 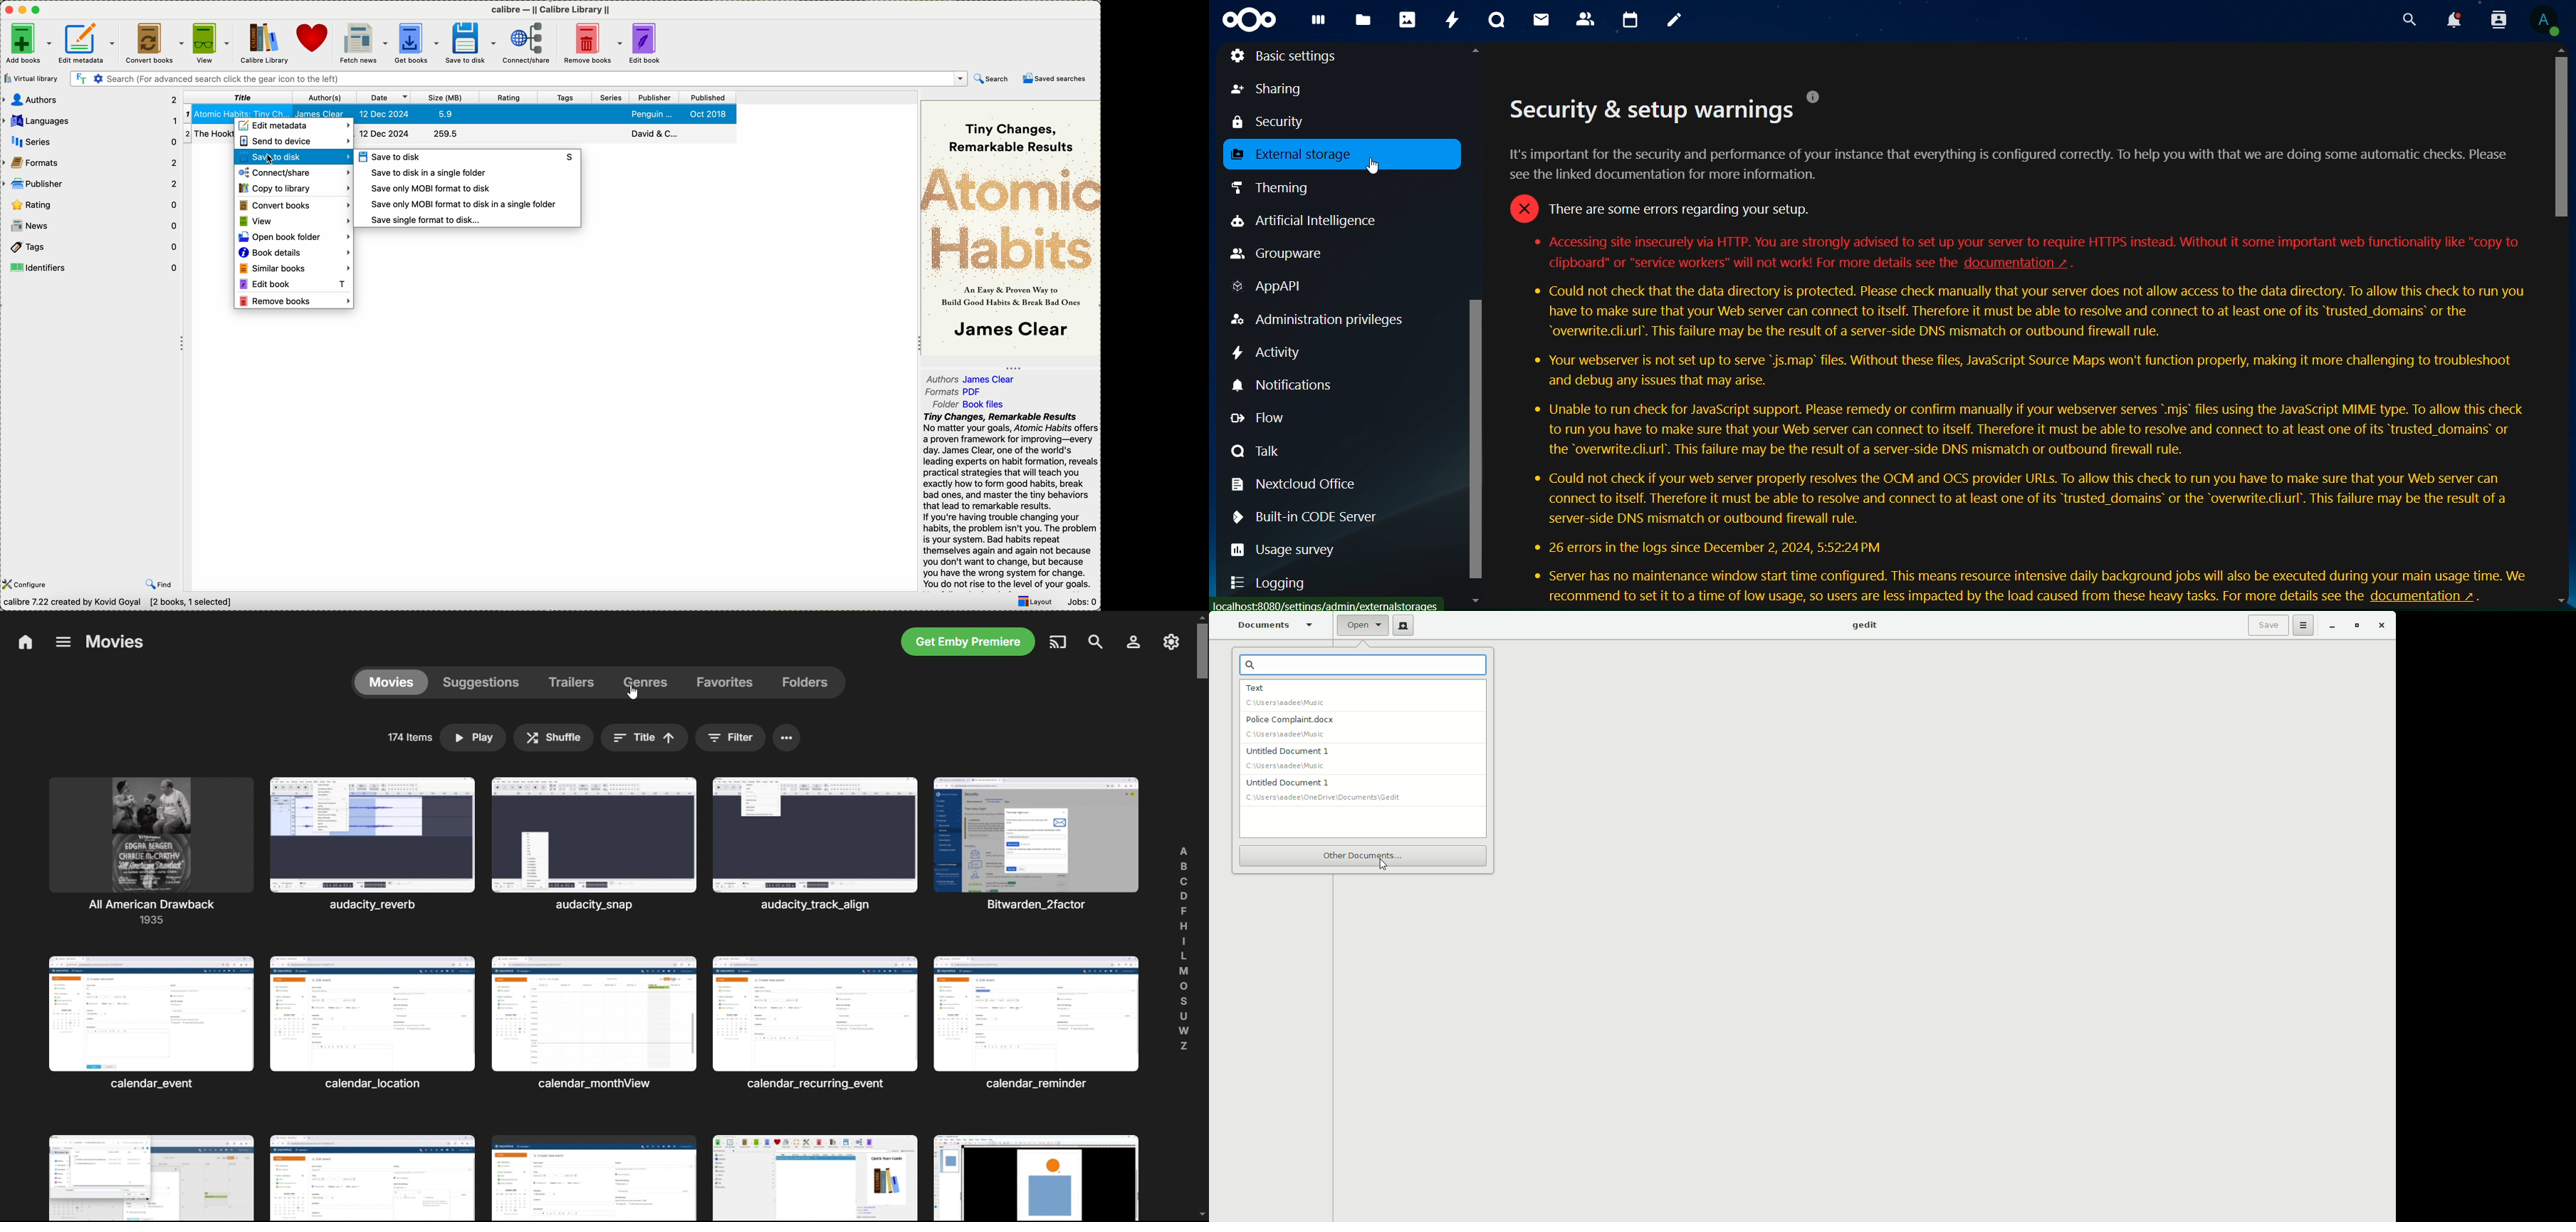 I want to click on cursor, so click(x=274, y=158).